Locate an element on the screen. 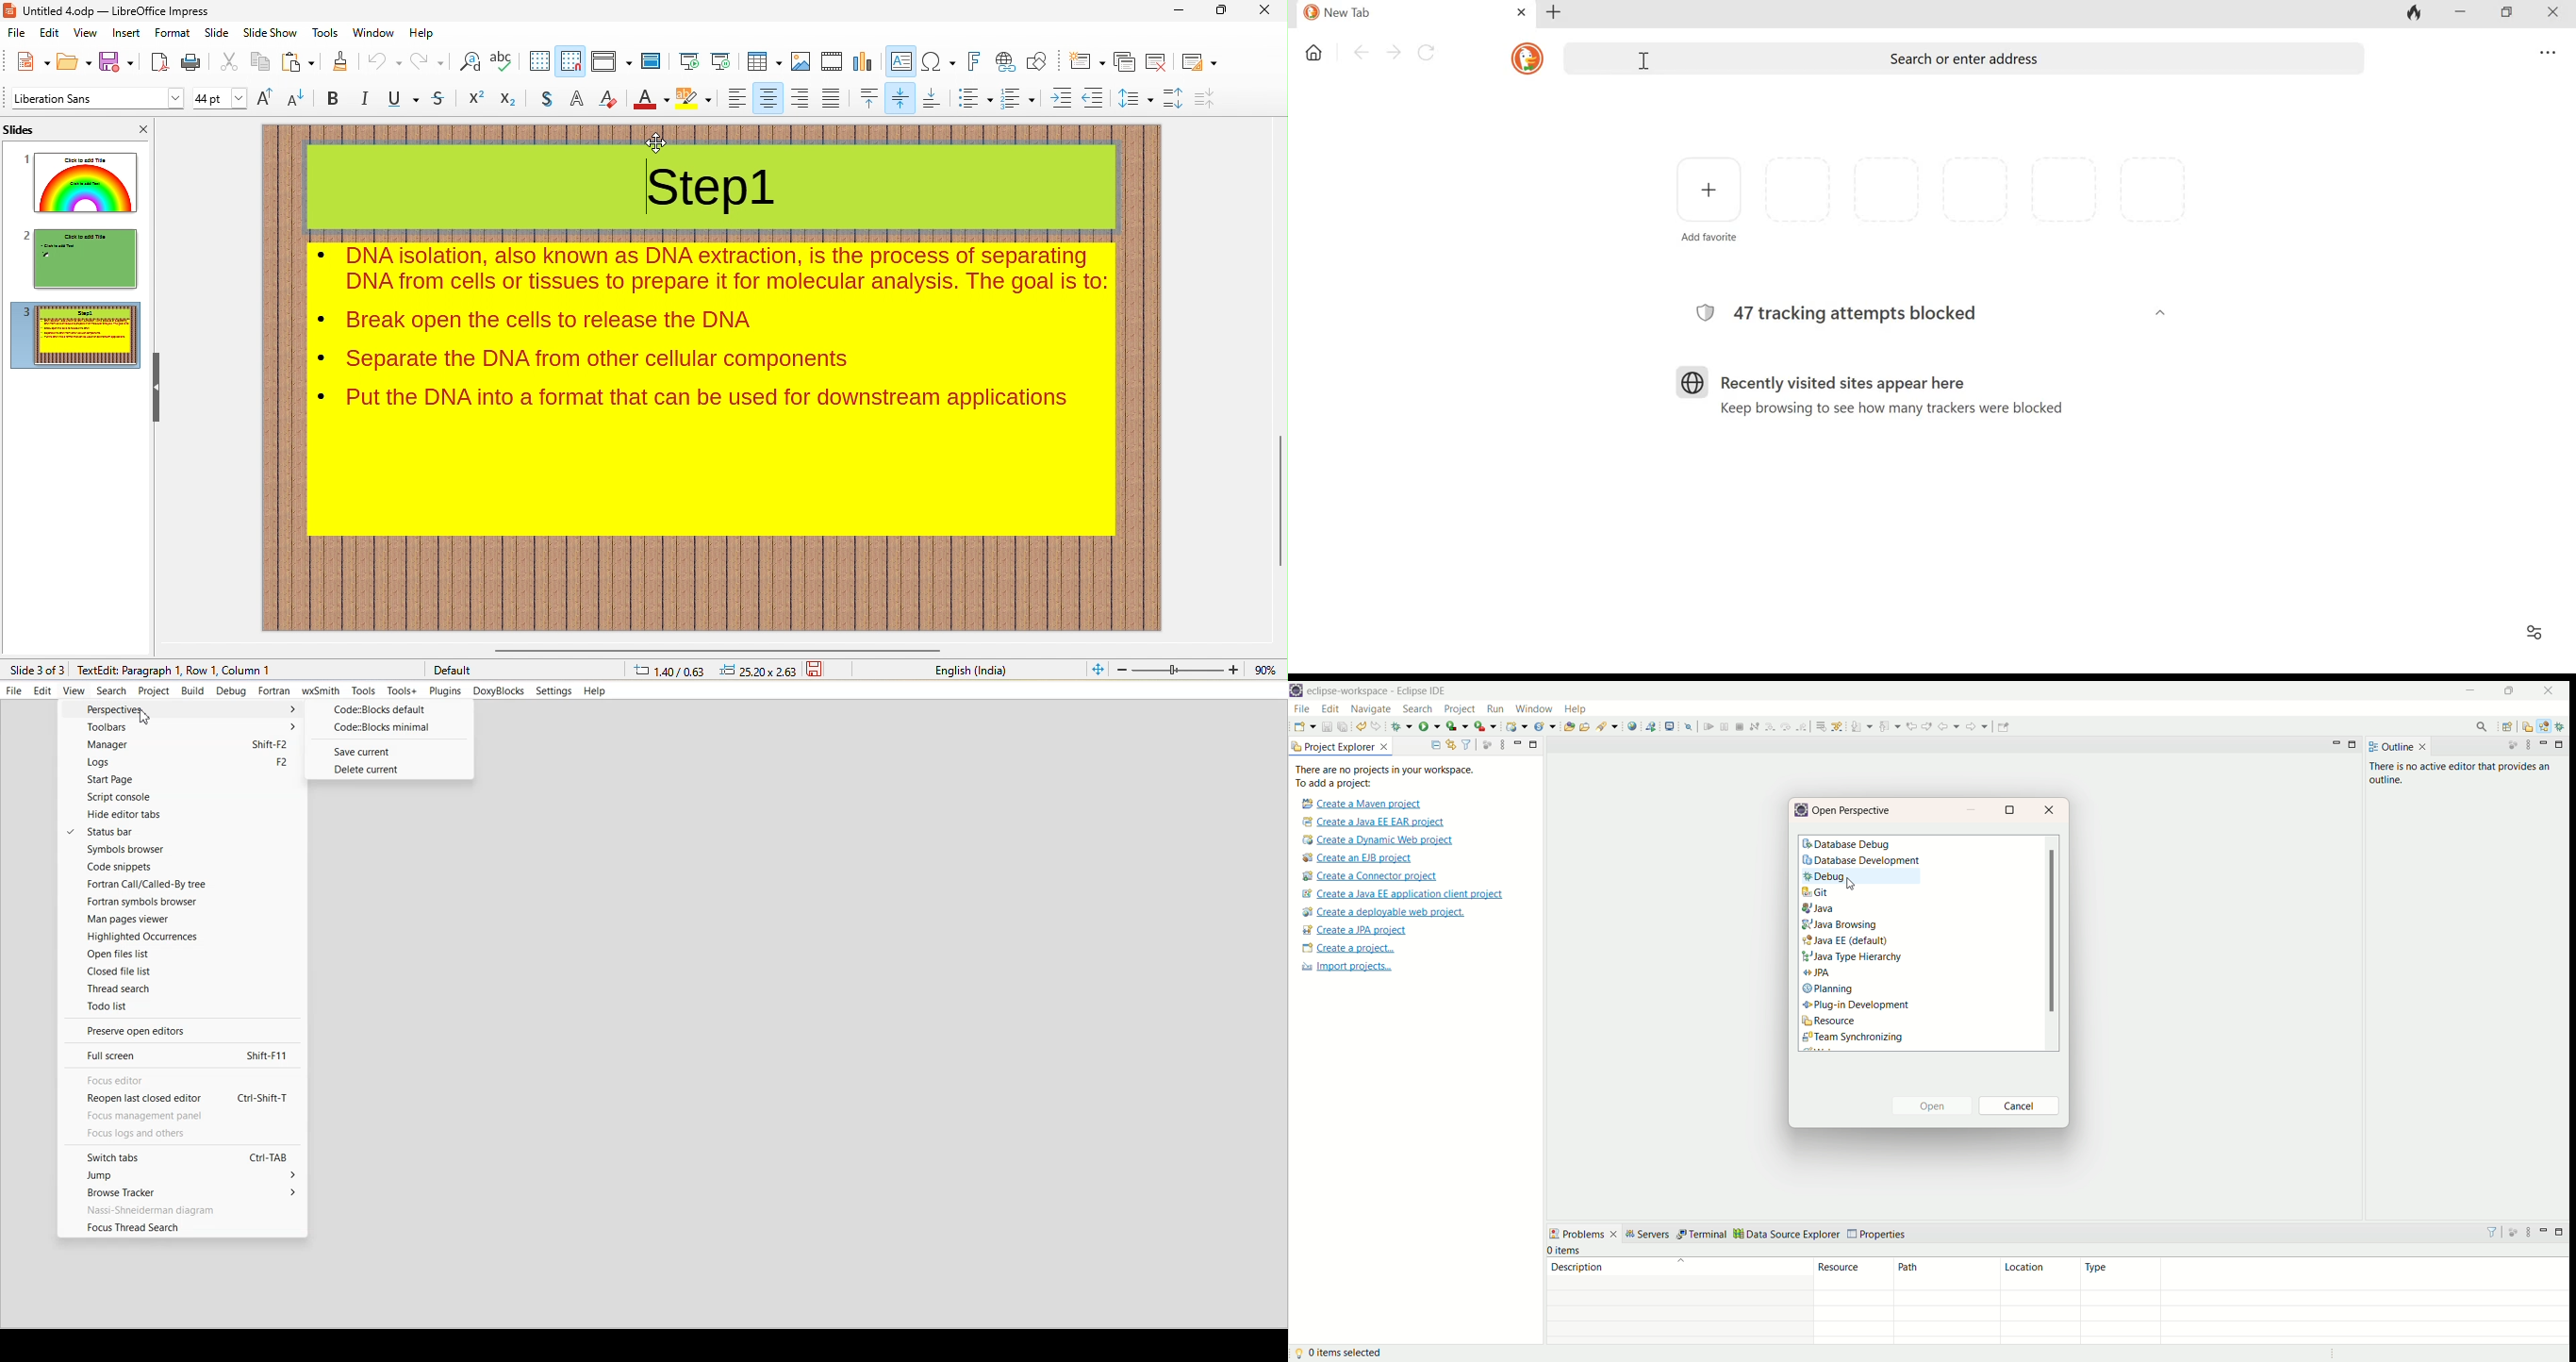 The height and width of the screenshot is (1372, 2576). contents is located at coordinates (710, 319).